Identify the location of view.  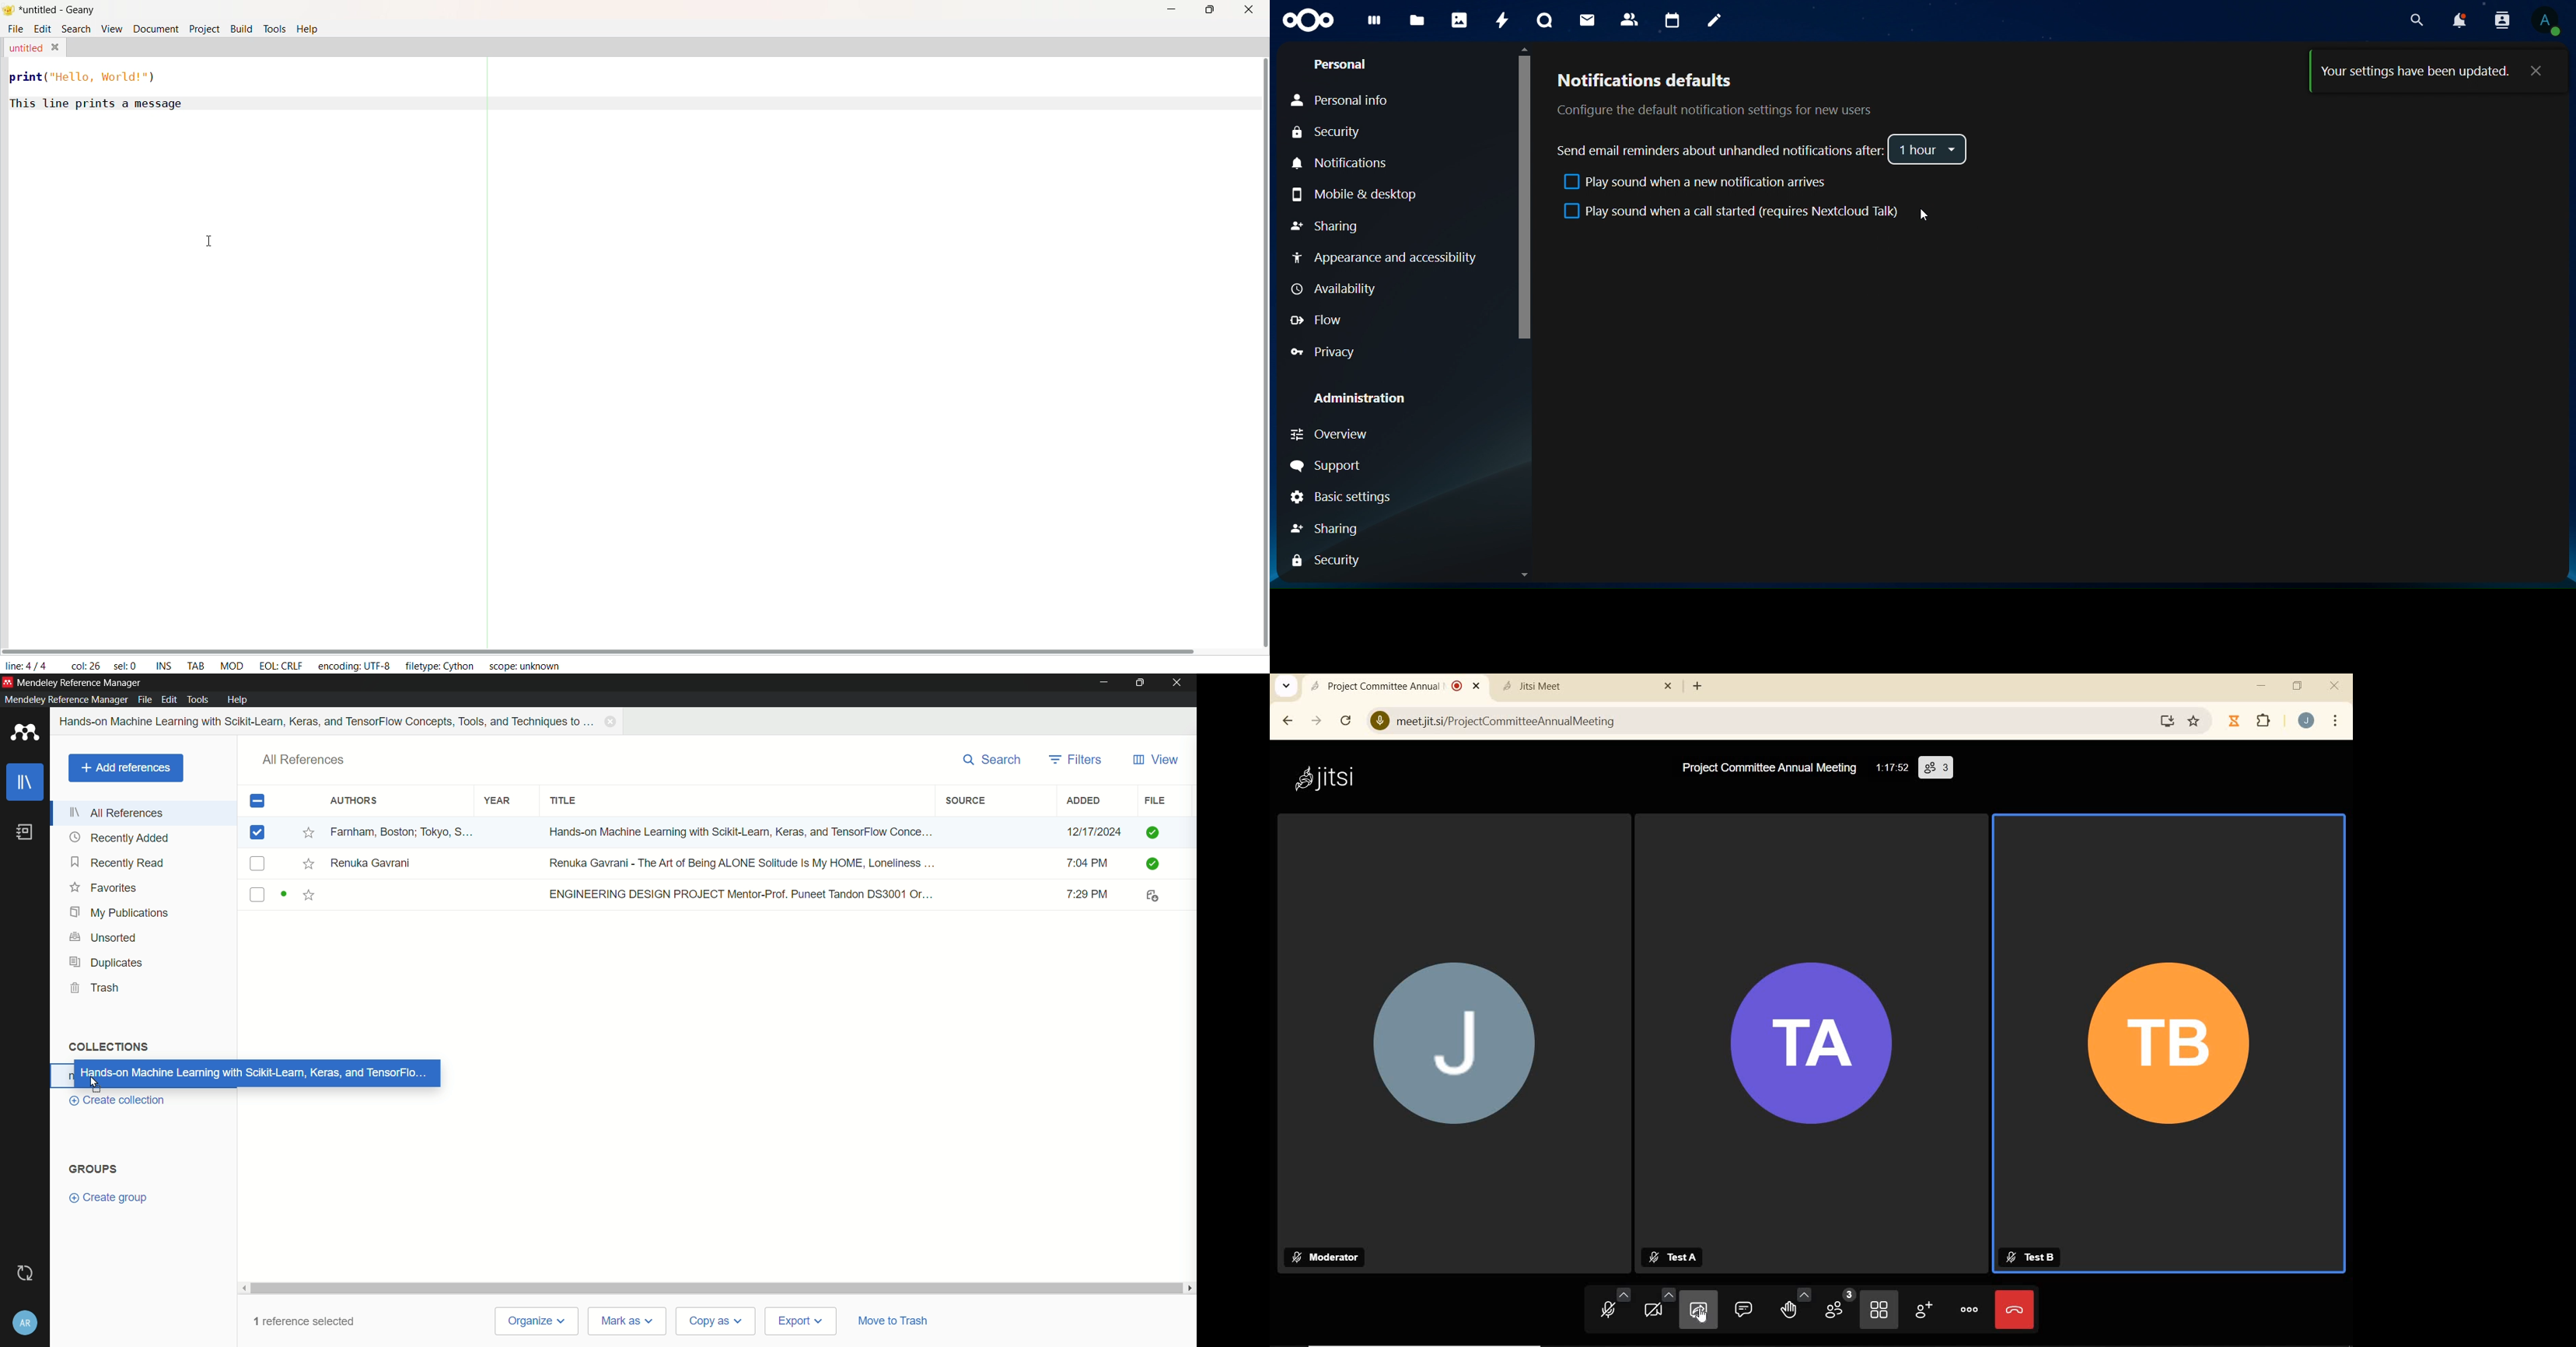
(1155, 760).